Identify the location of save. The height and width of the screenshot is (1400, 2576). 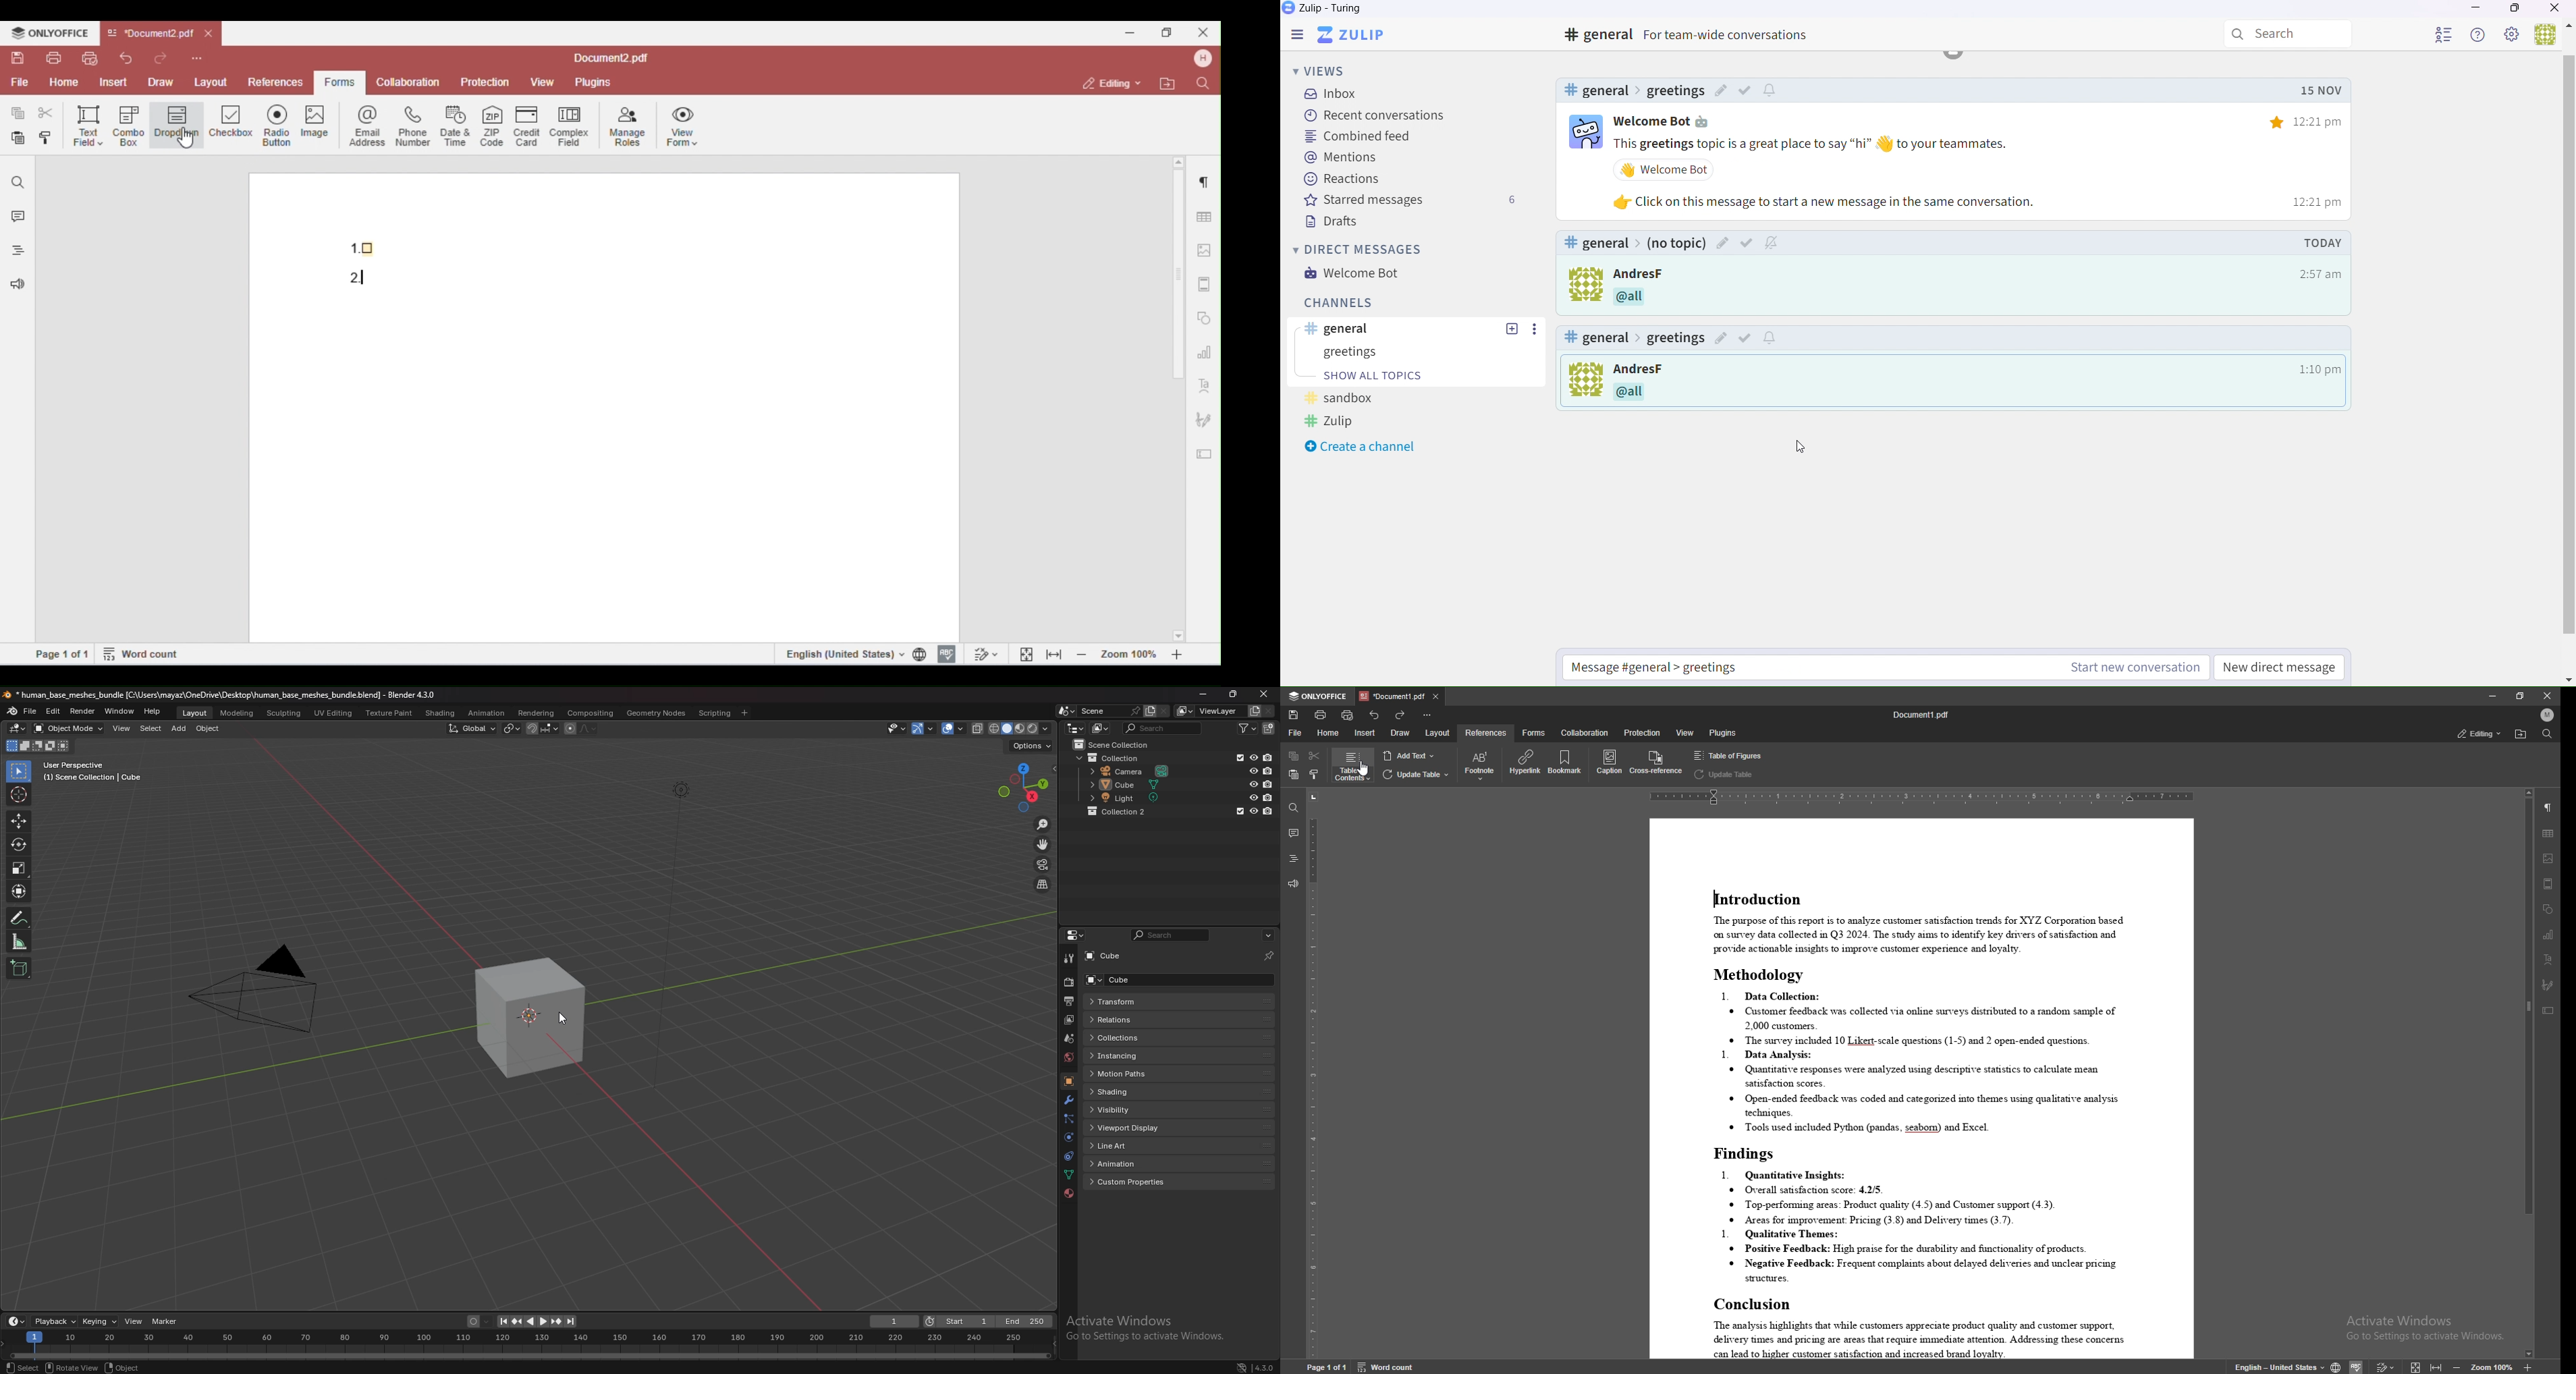
(1294, 715).